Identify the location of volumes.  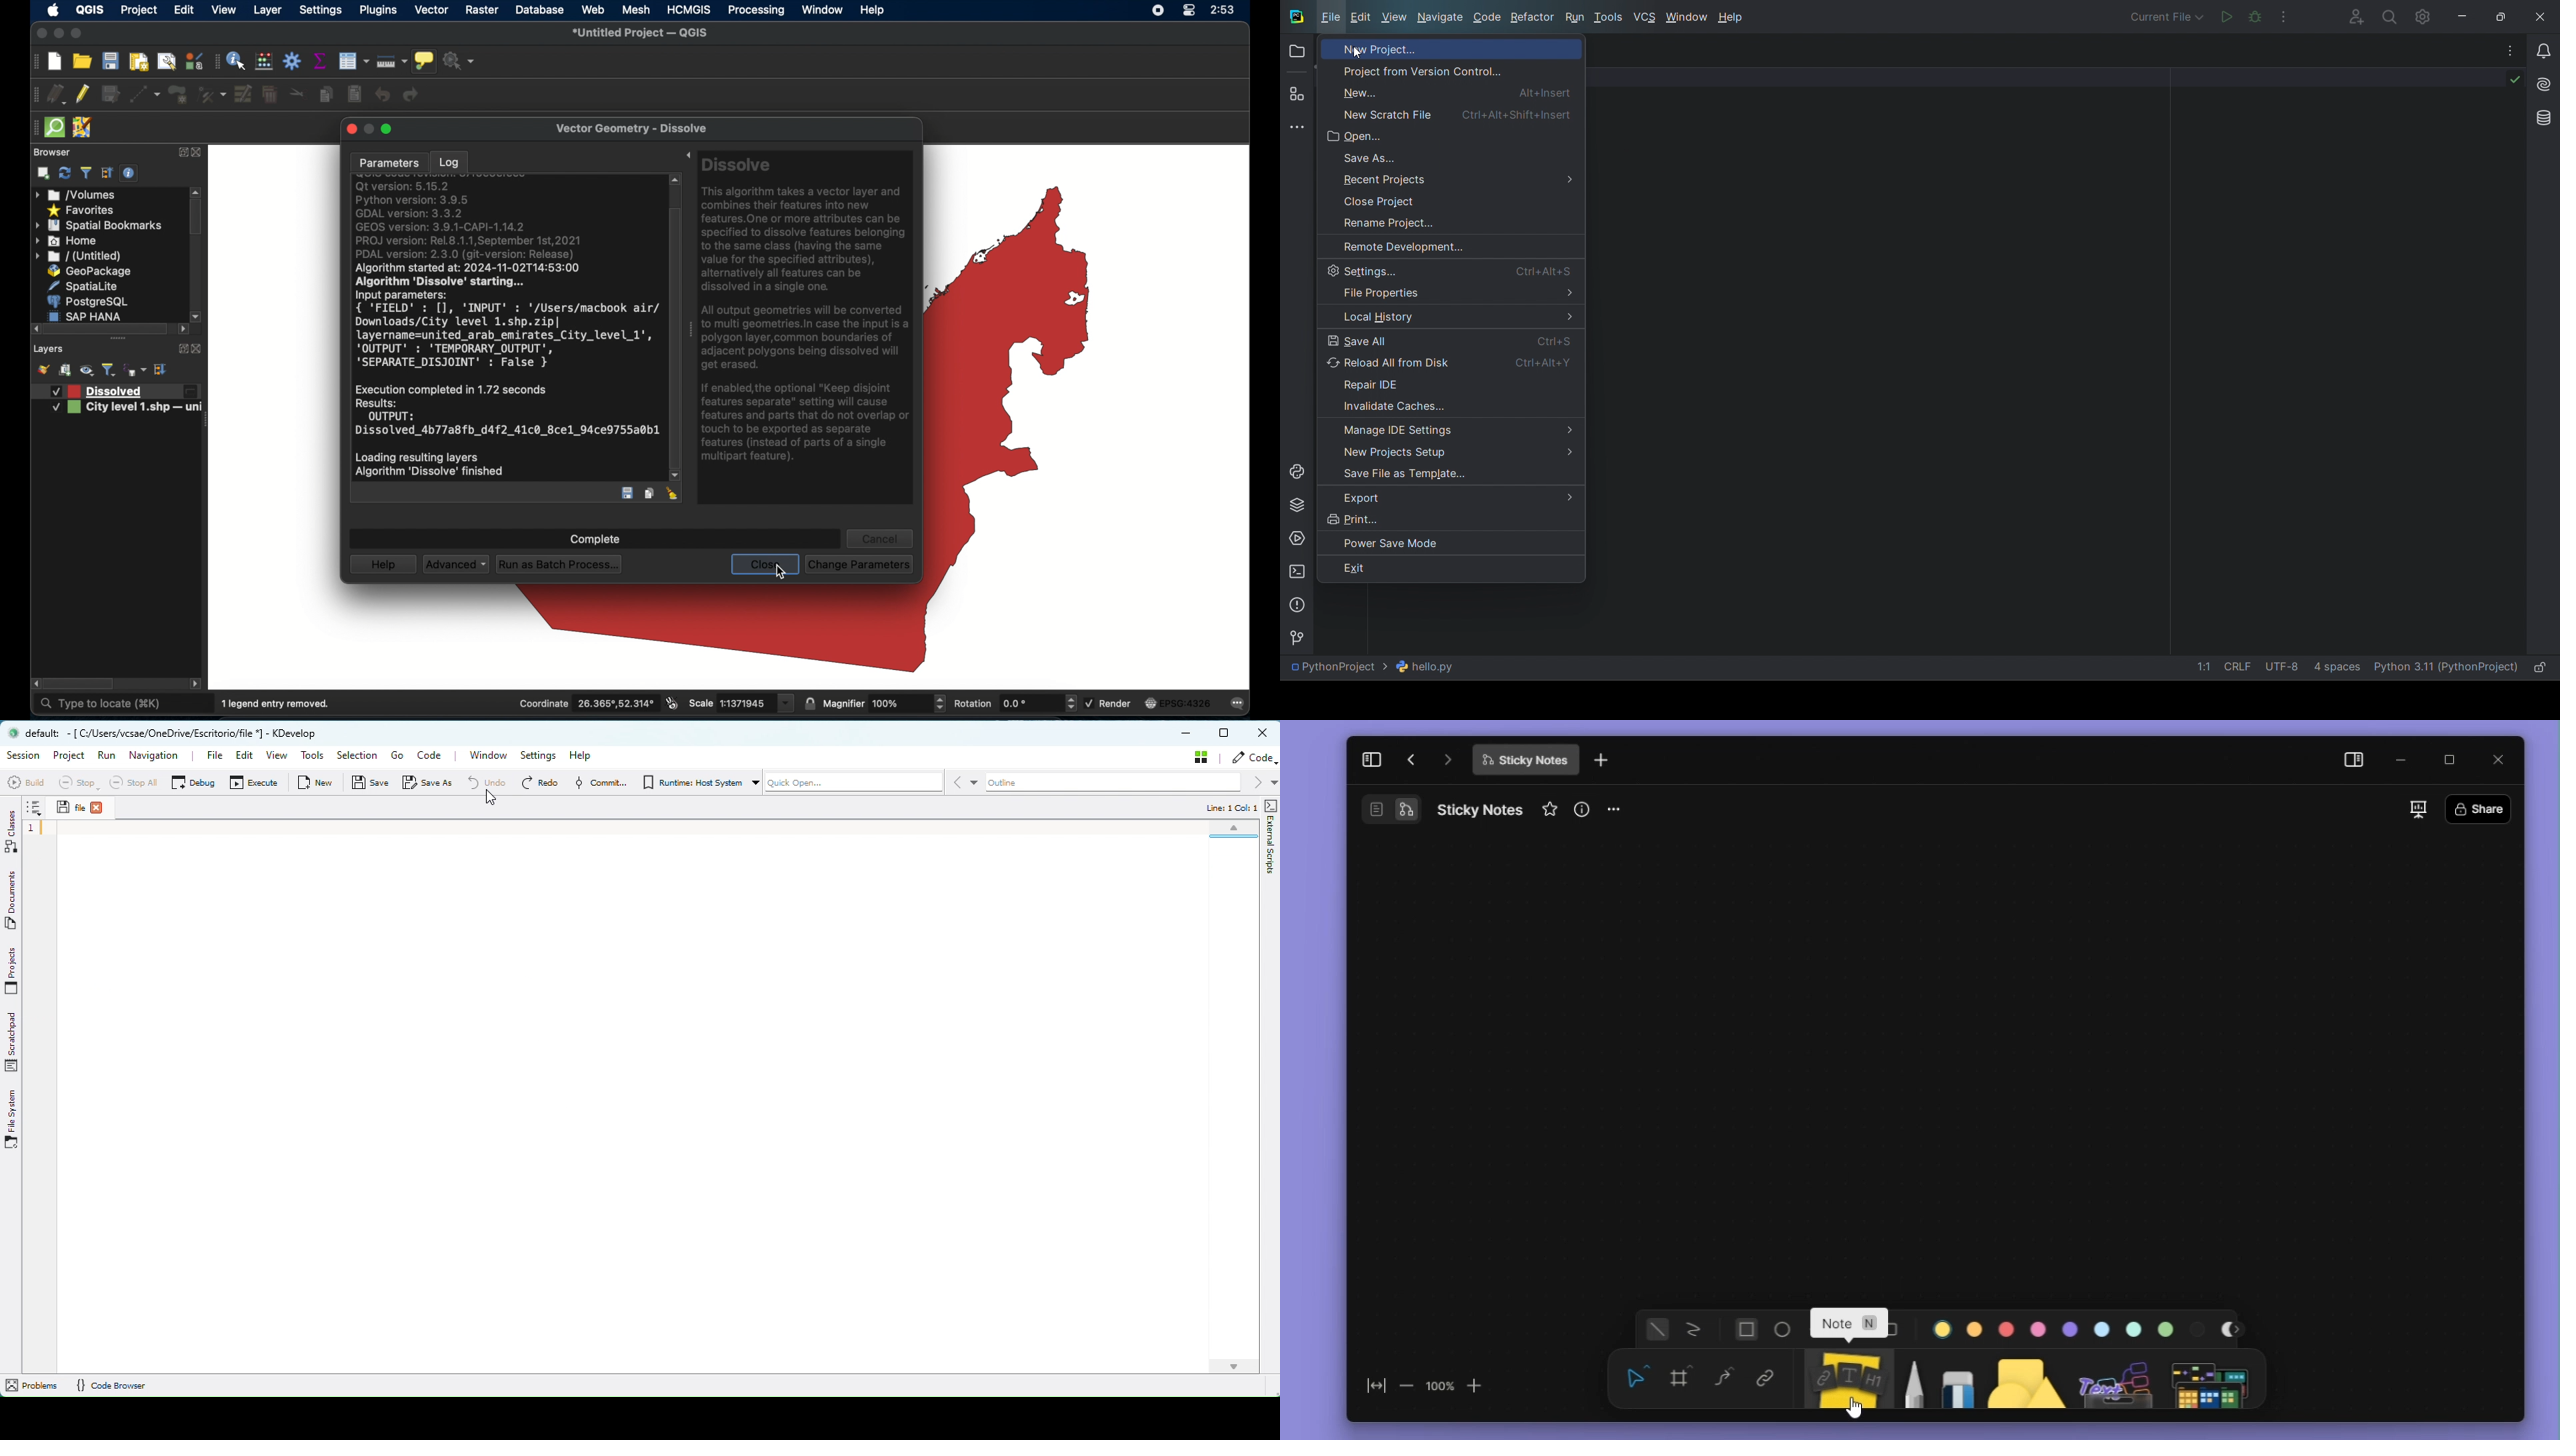
(76, 194).